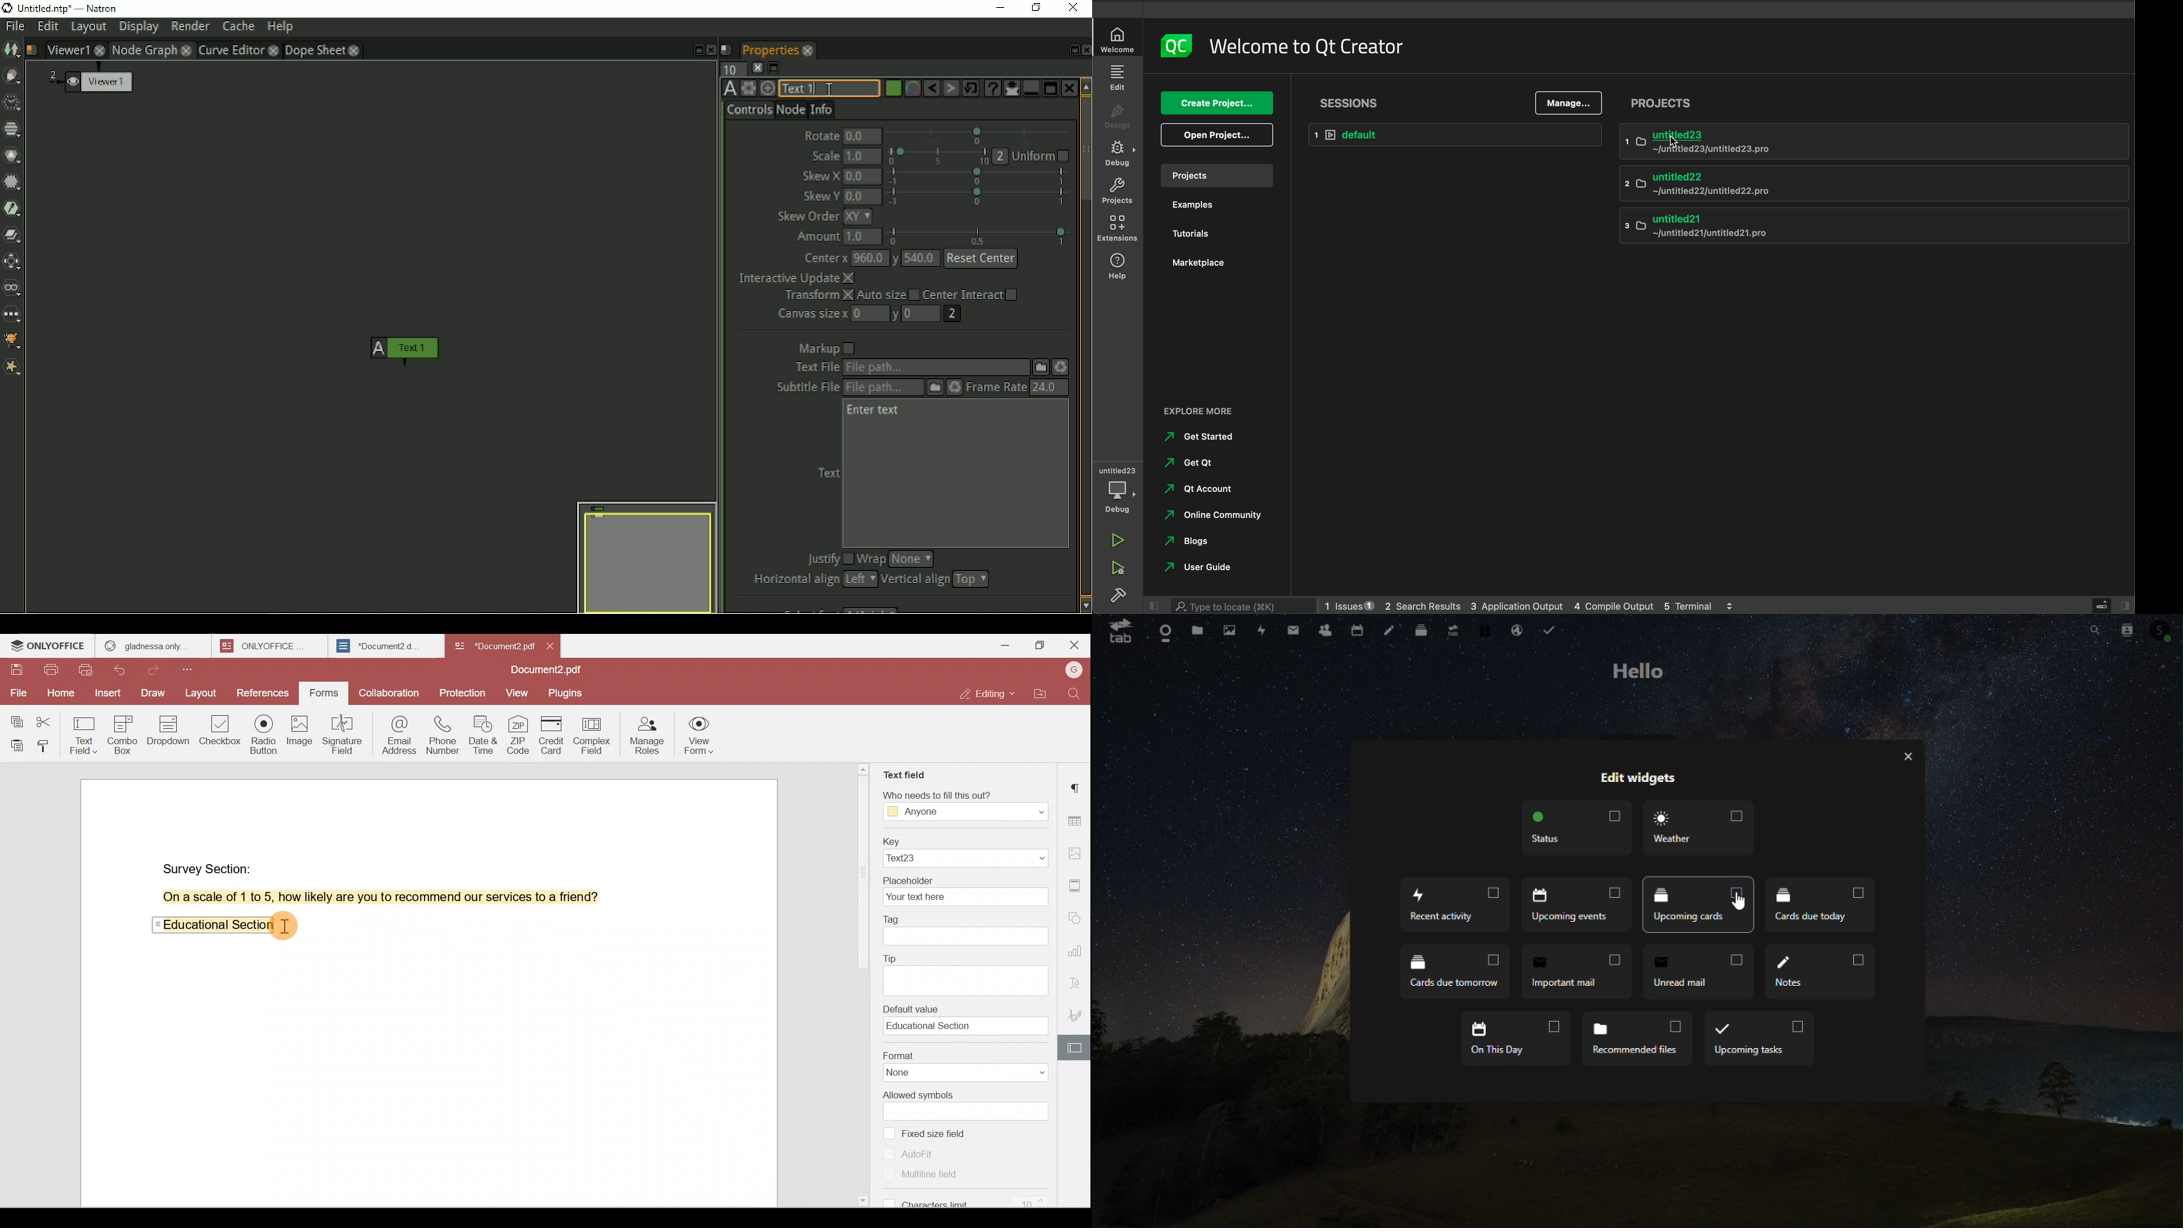  What do you see at coordinates (933, 388) in the screenshot?
I see `Subtitle` at bounding box center [933, 388].